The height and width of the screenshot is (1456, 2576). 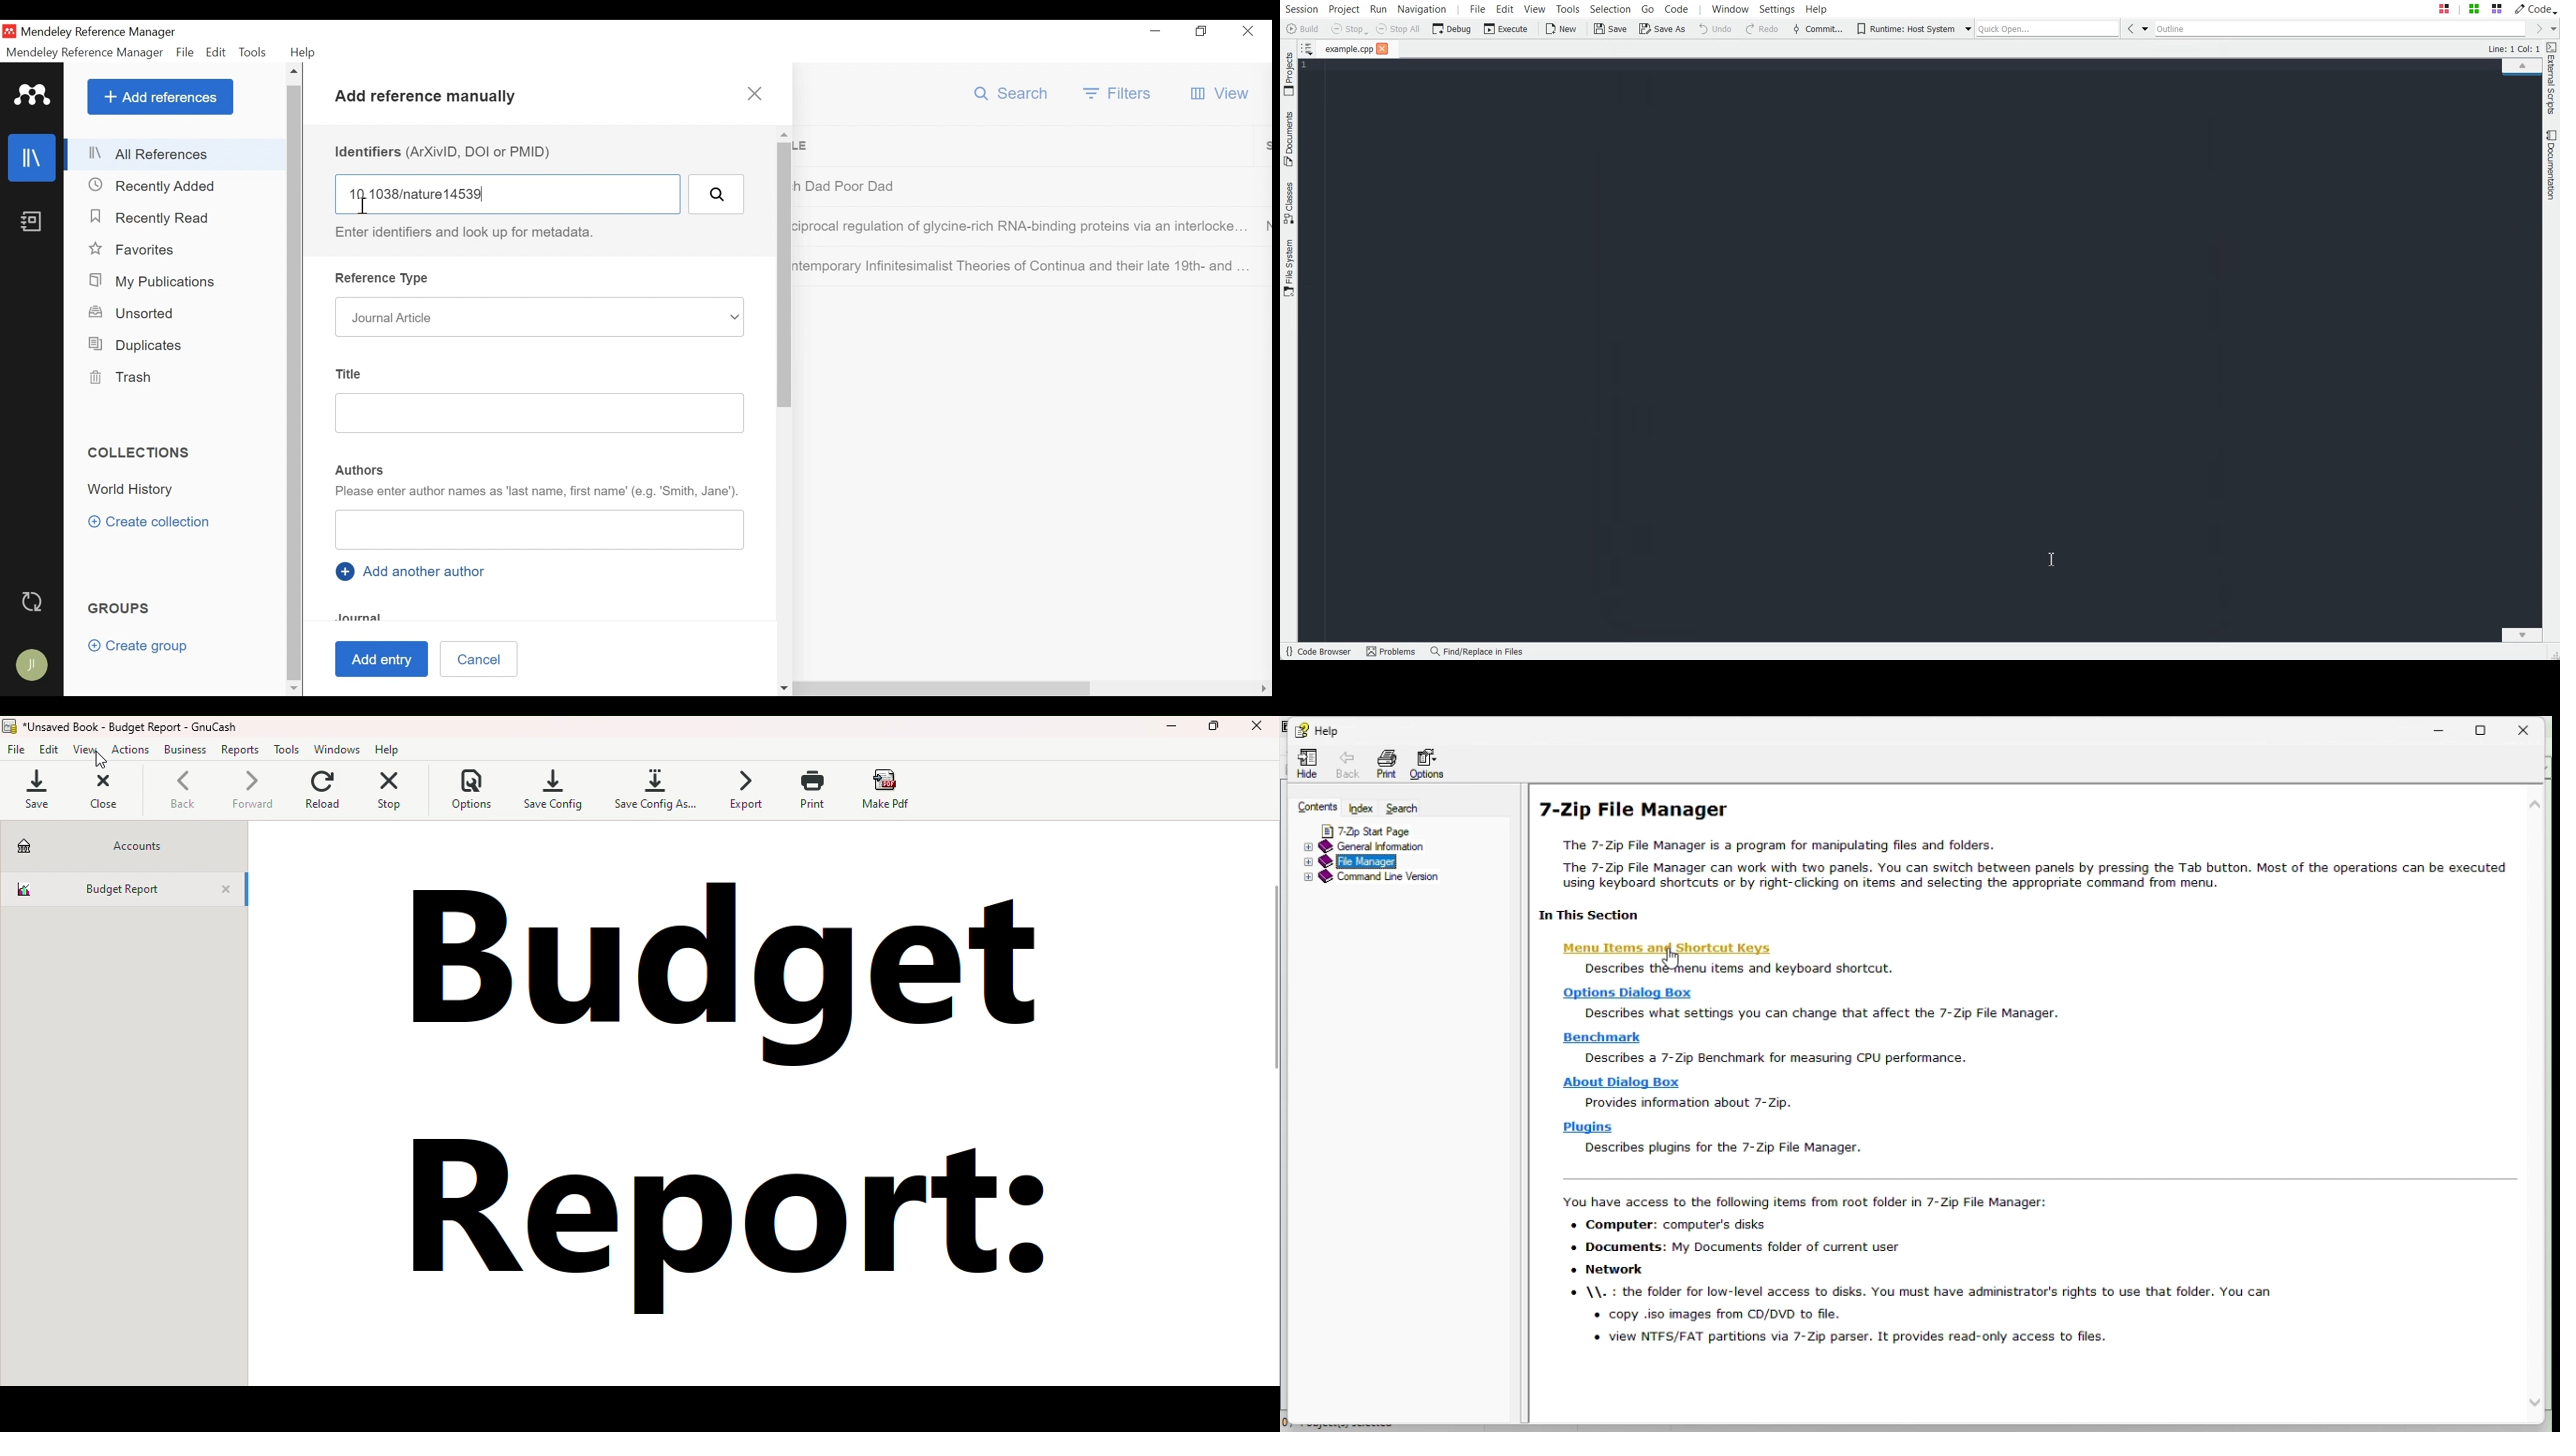 I want to click on Trash, so click(x=121, y=378).